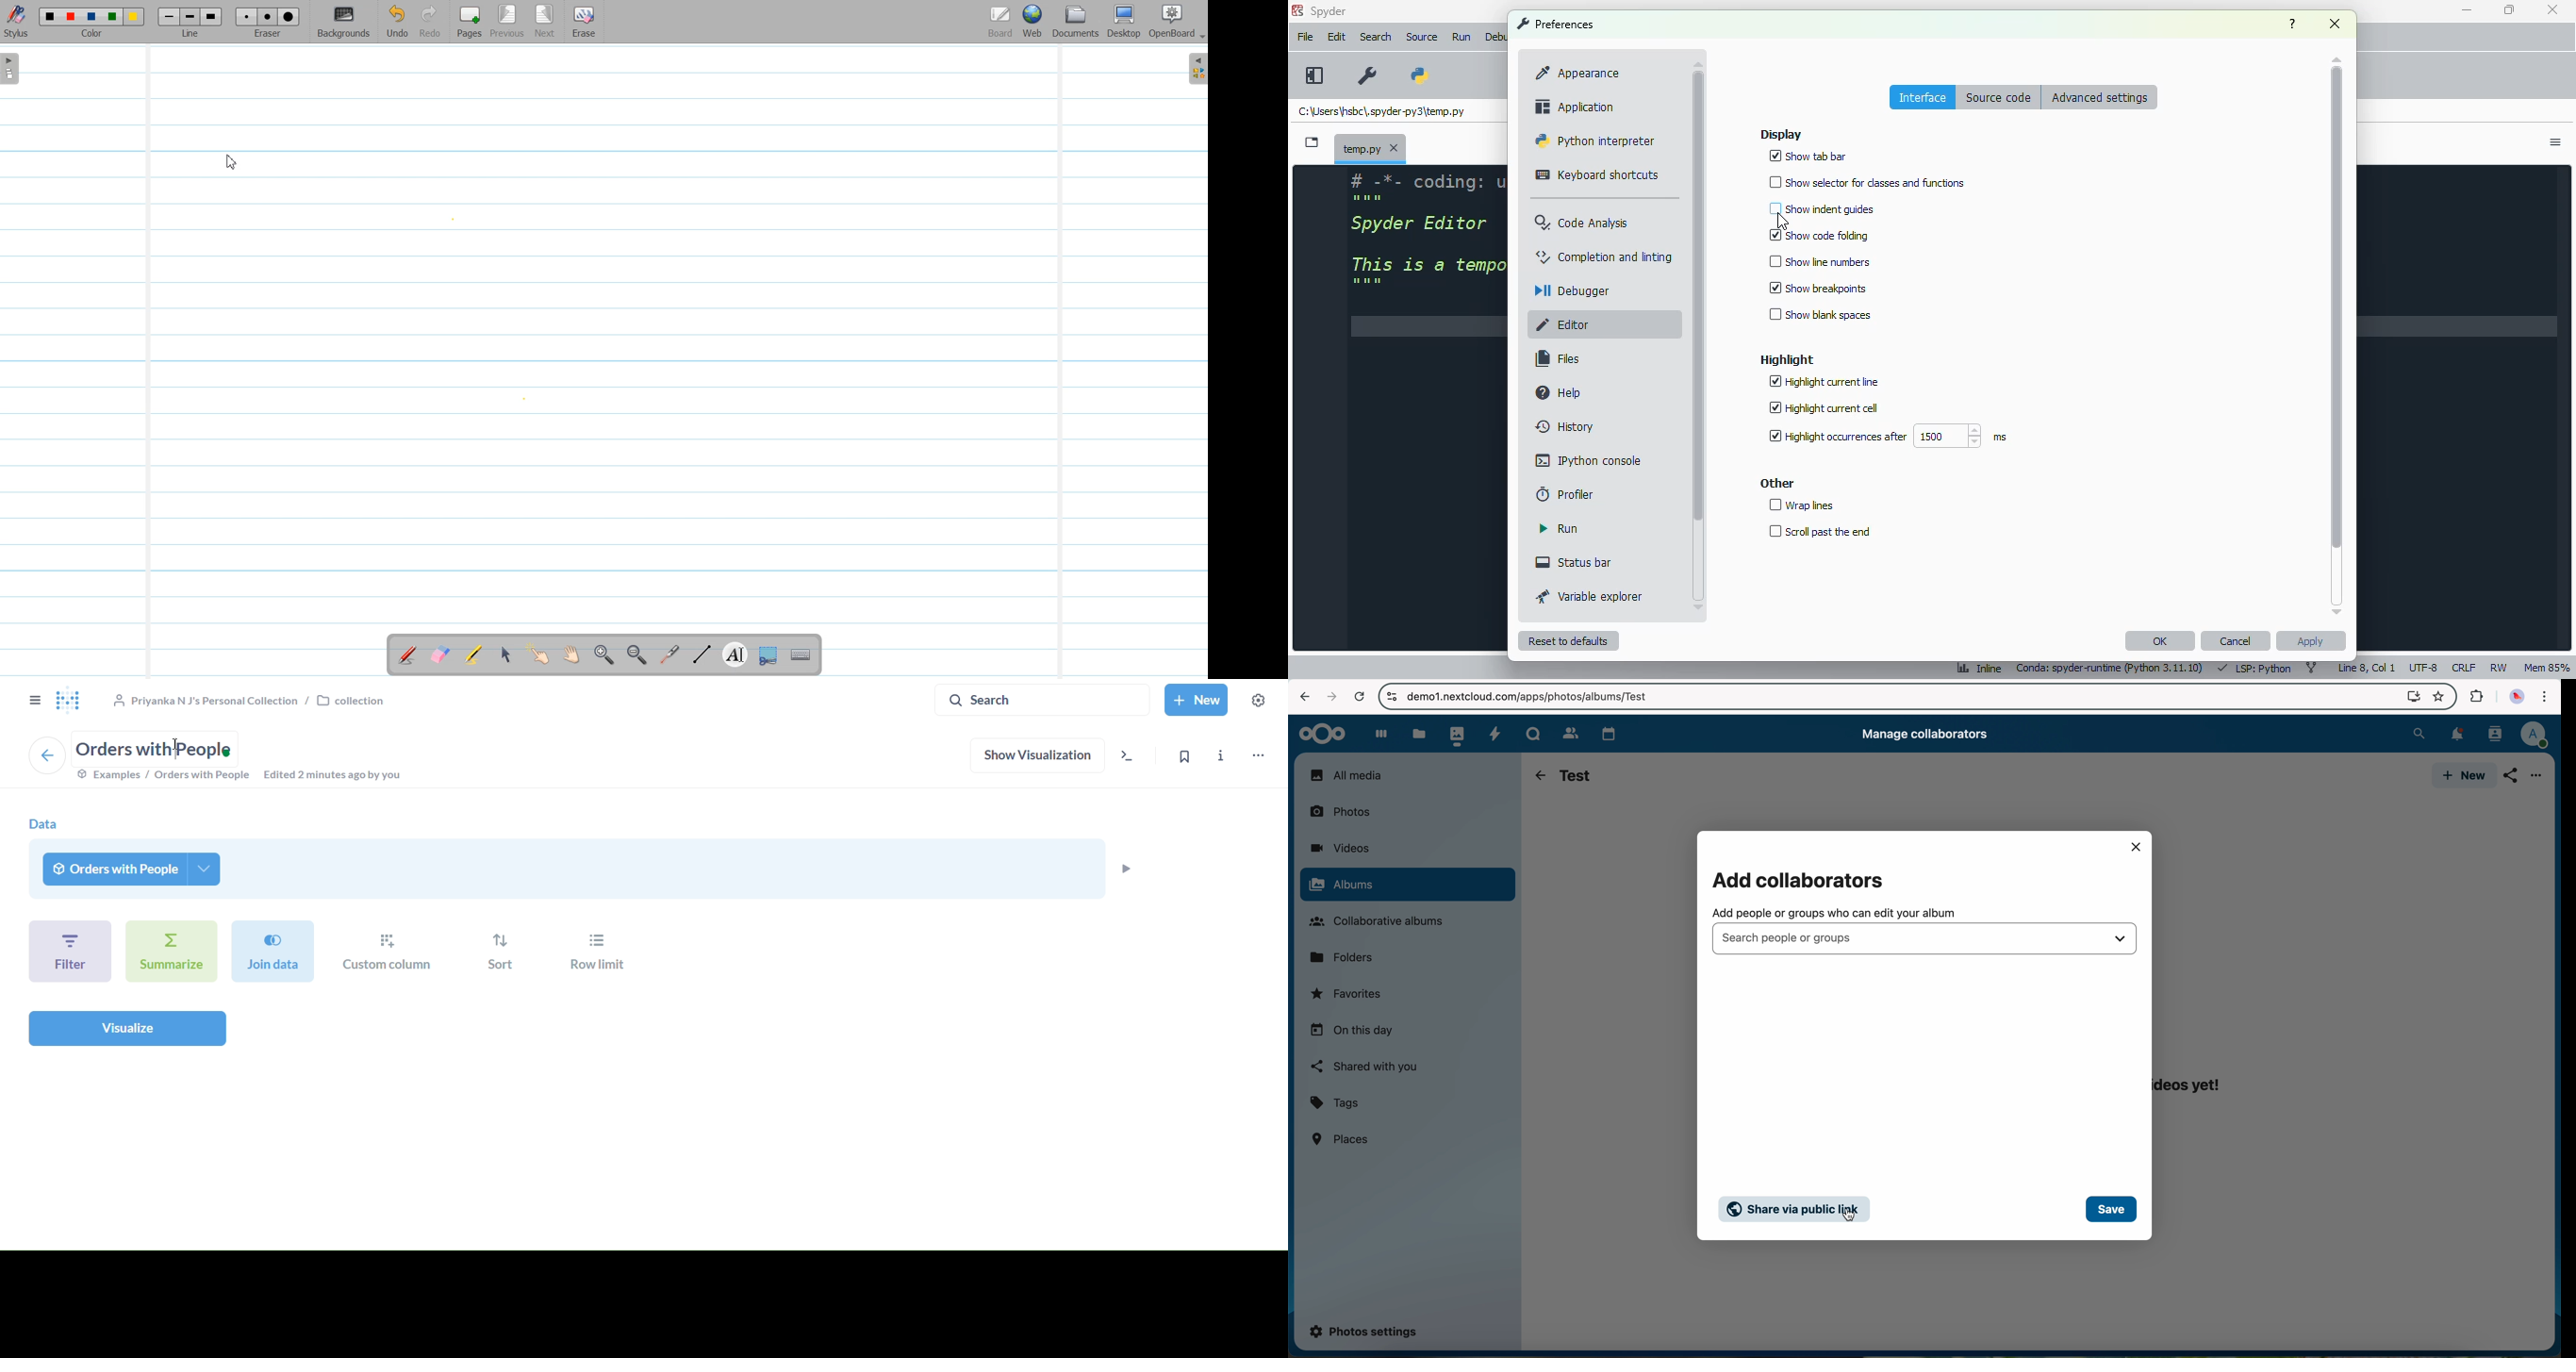 The height and width of the screenshot is (1372, 2576). What do you see at coordinates (1577, 107) in the screenshot?
I see `application` at bounding box center [1577, 107].